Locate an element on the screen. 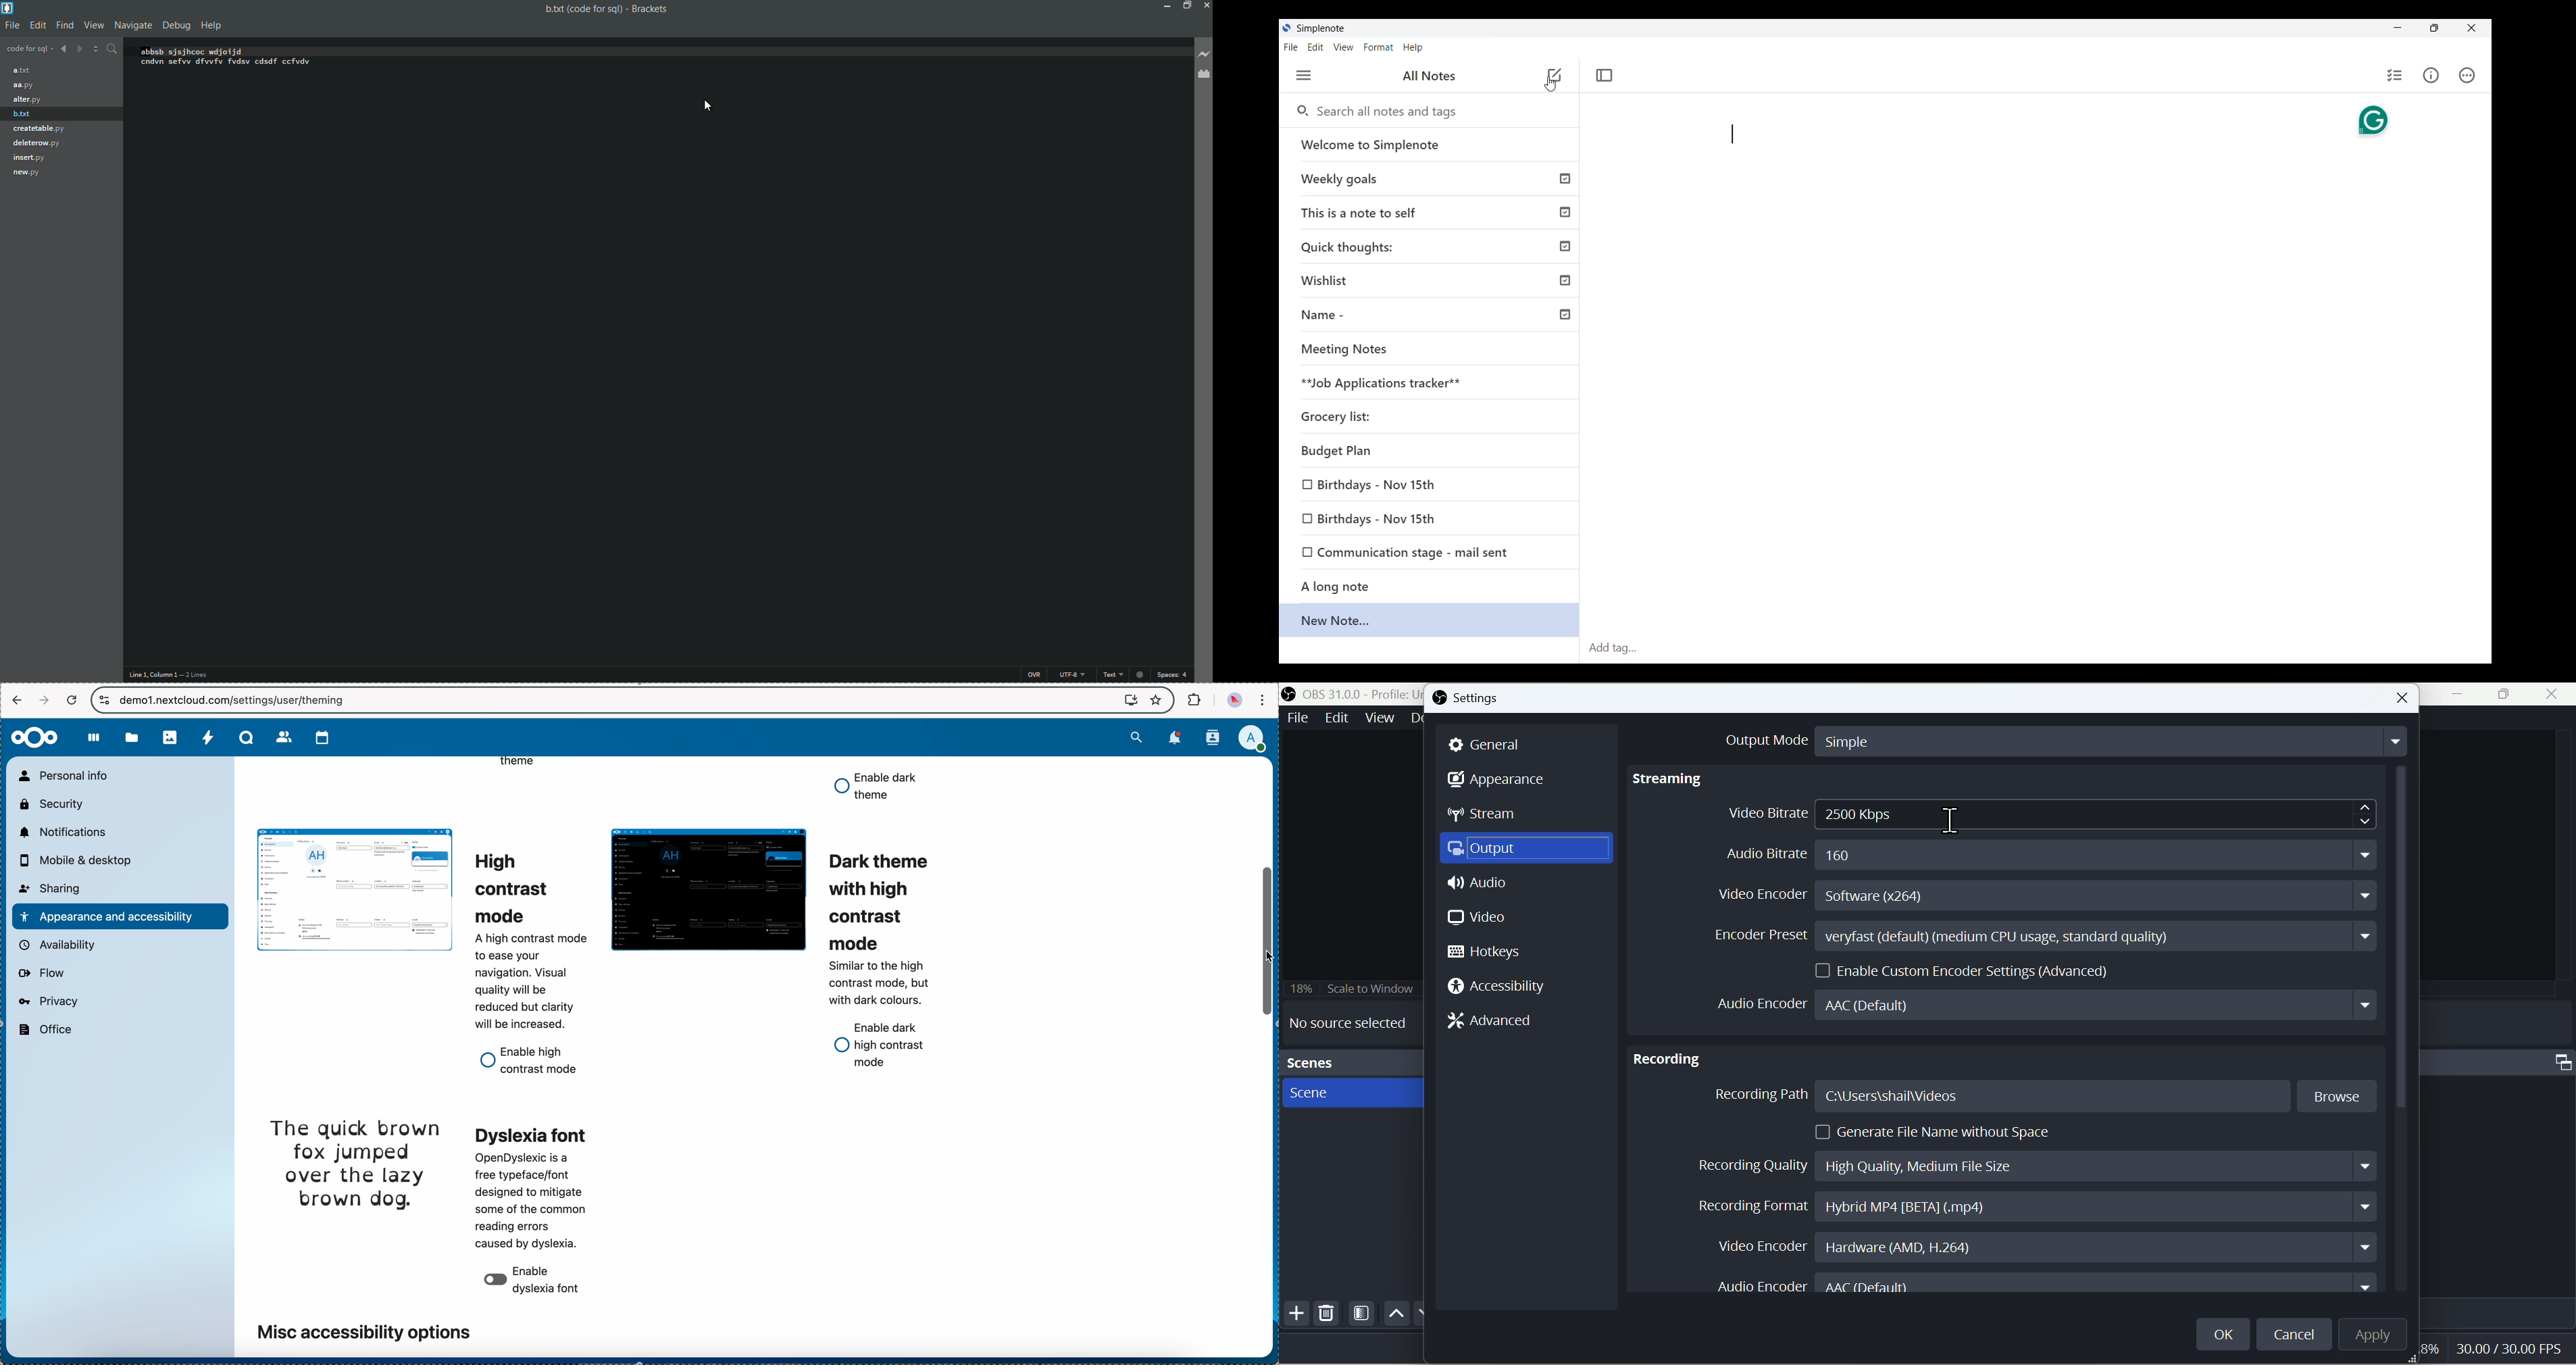  description is located at coordinates (529, 981).